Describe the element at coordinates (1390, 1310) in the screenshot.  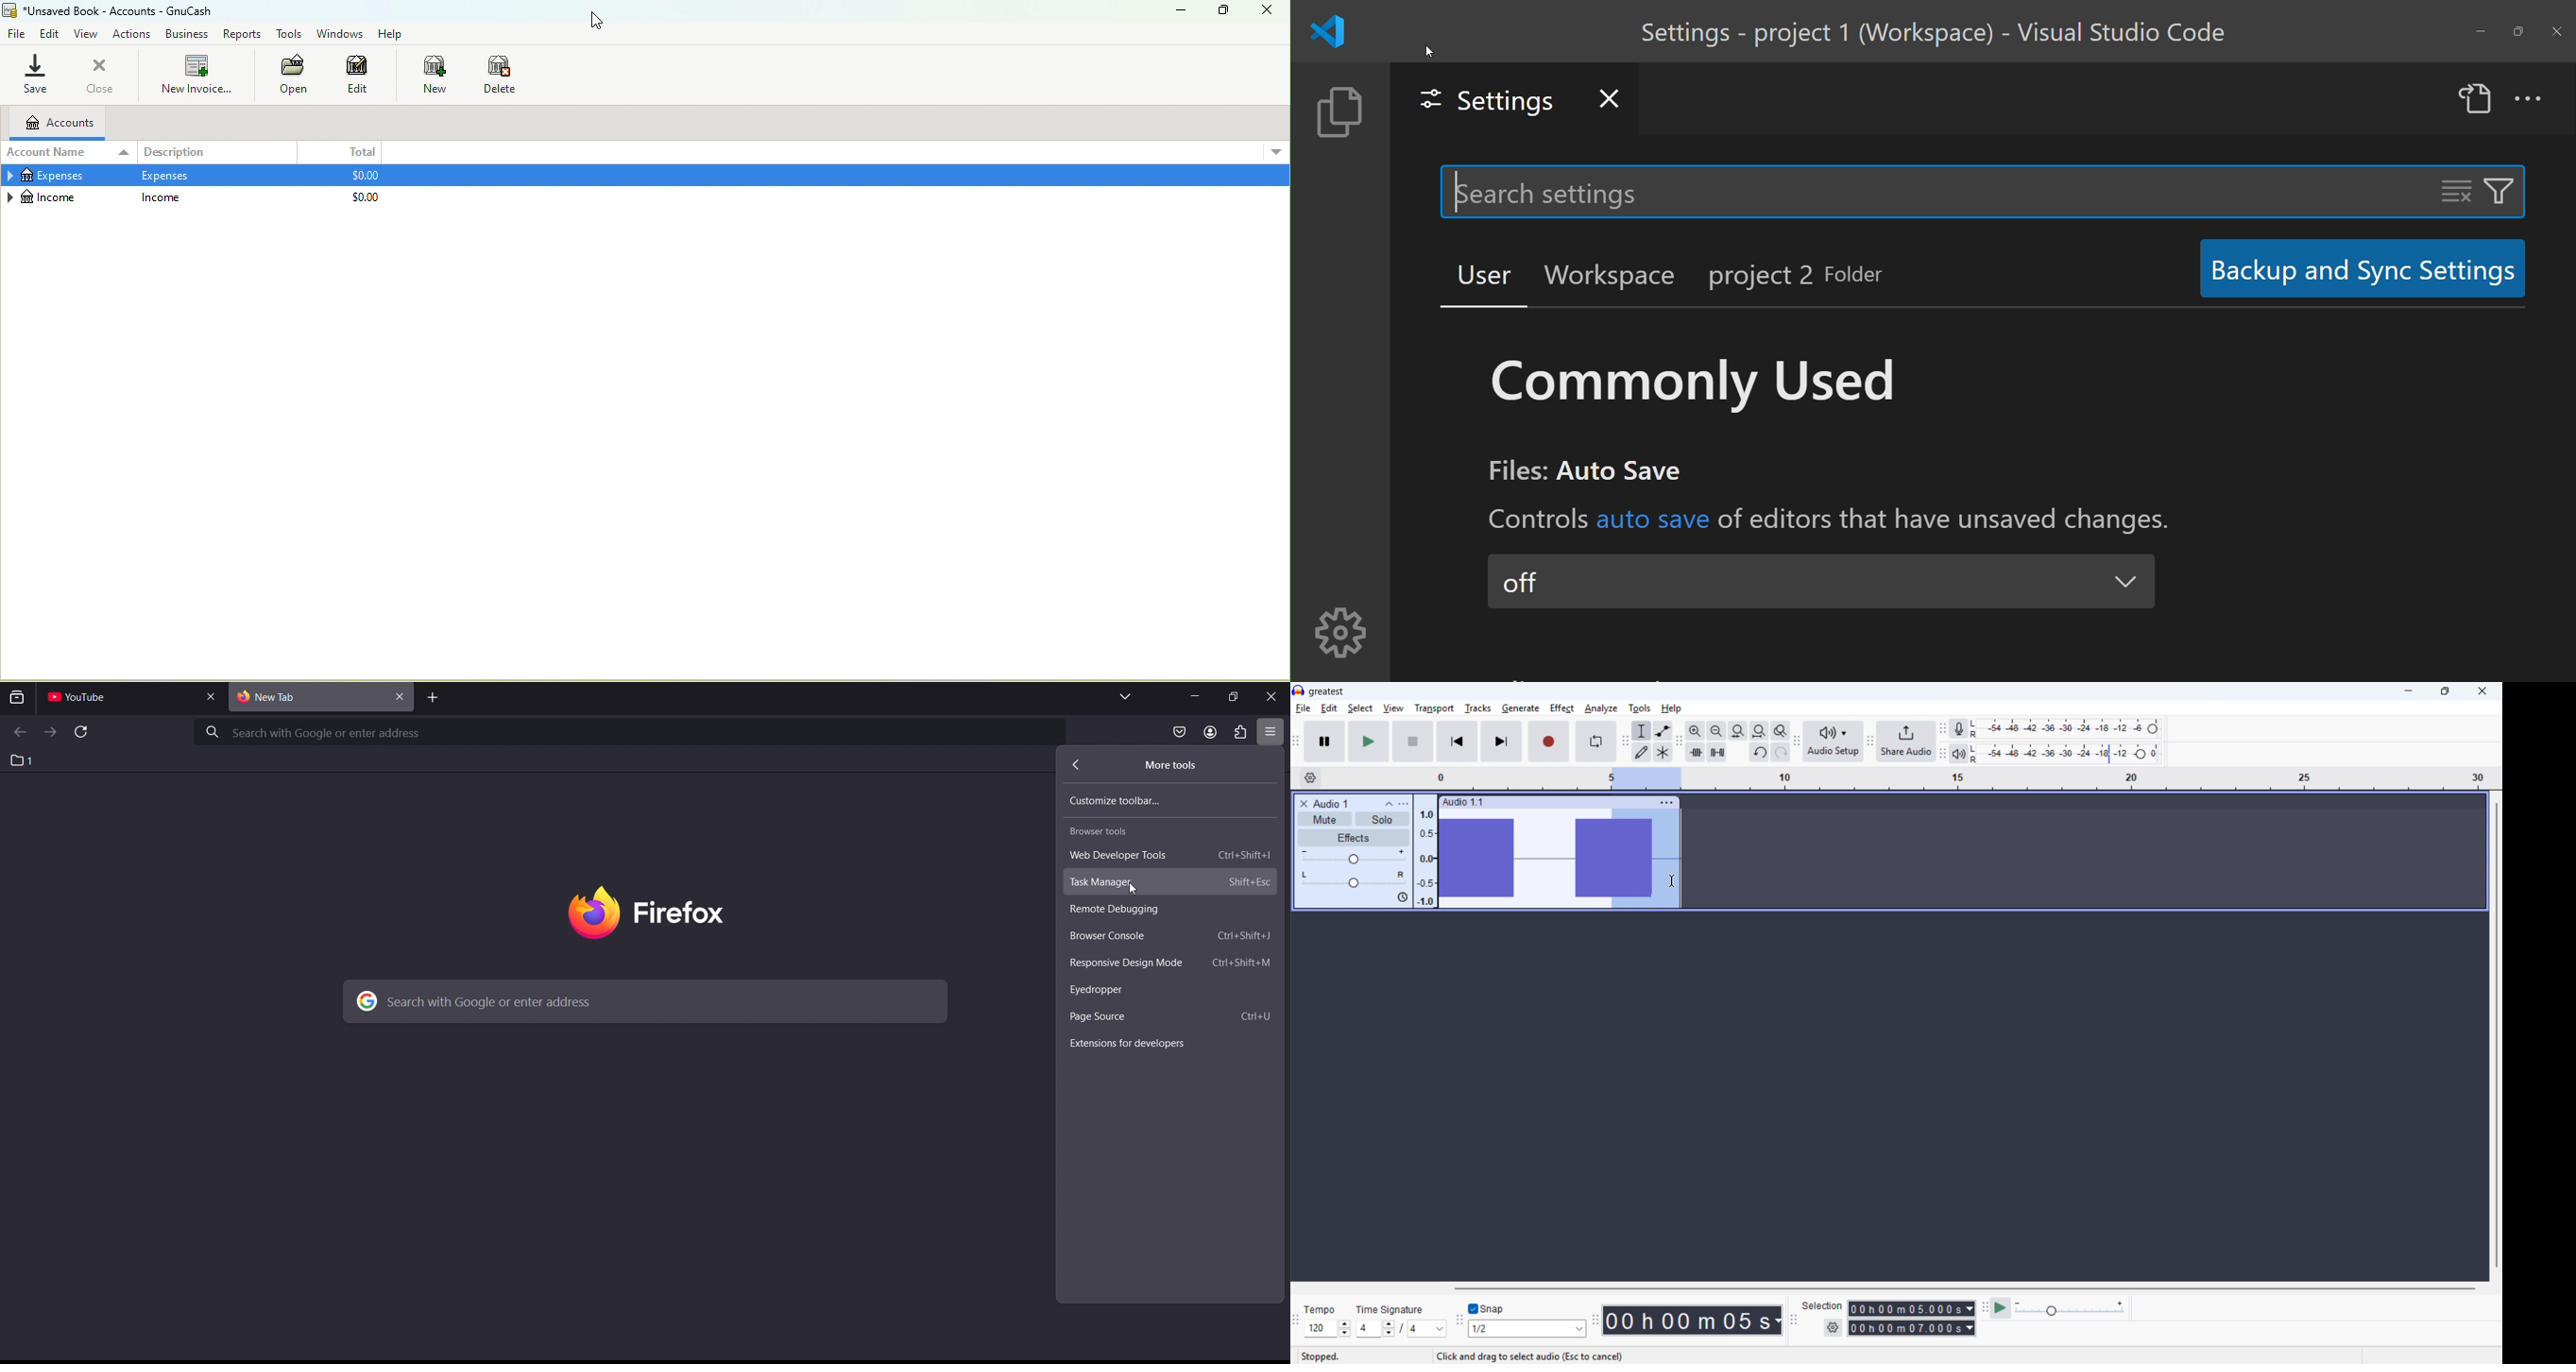
I see `` at that location.